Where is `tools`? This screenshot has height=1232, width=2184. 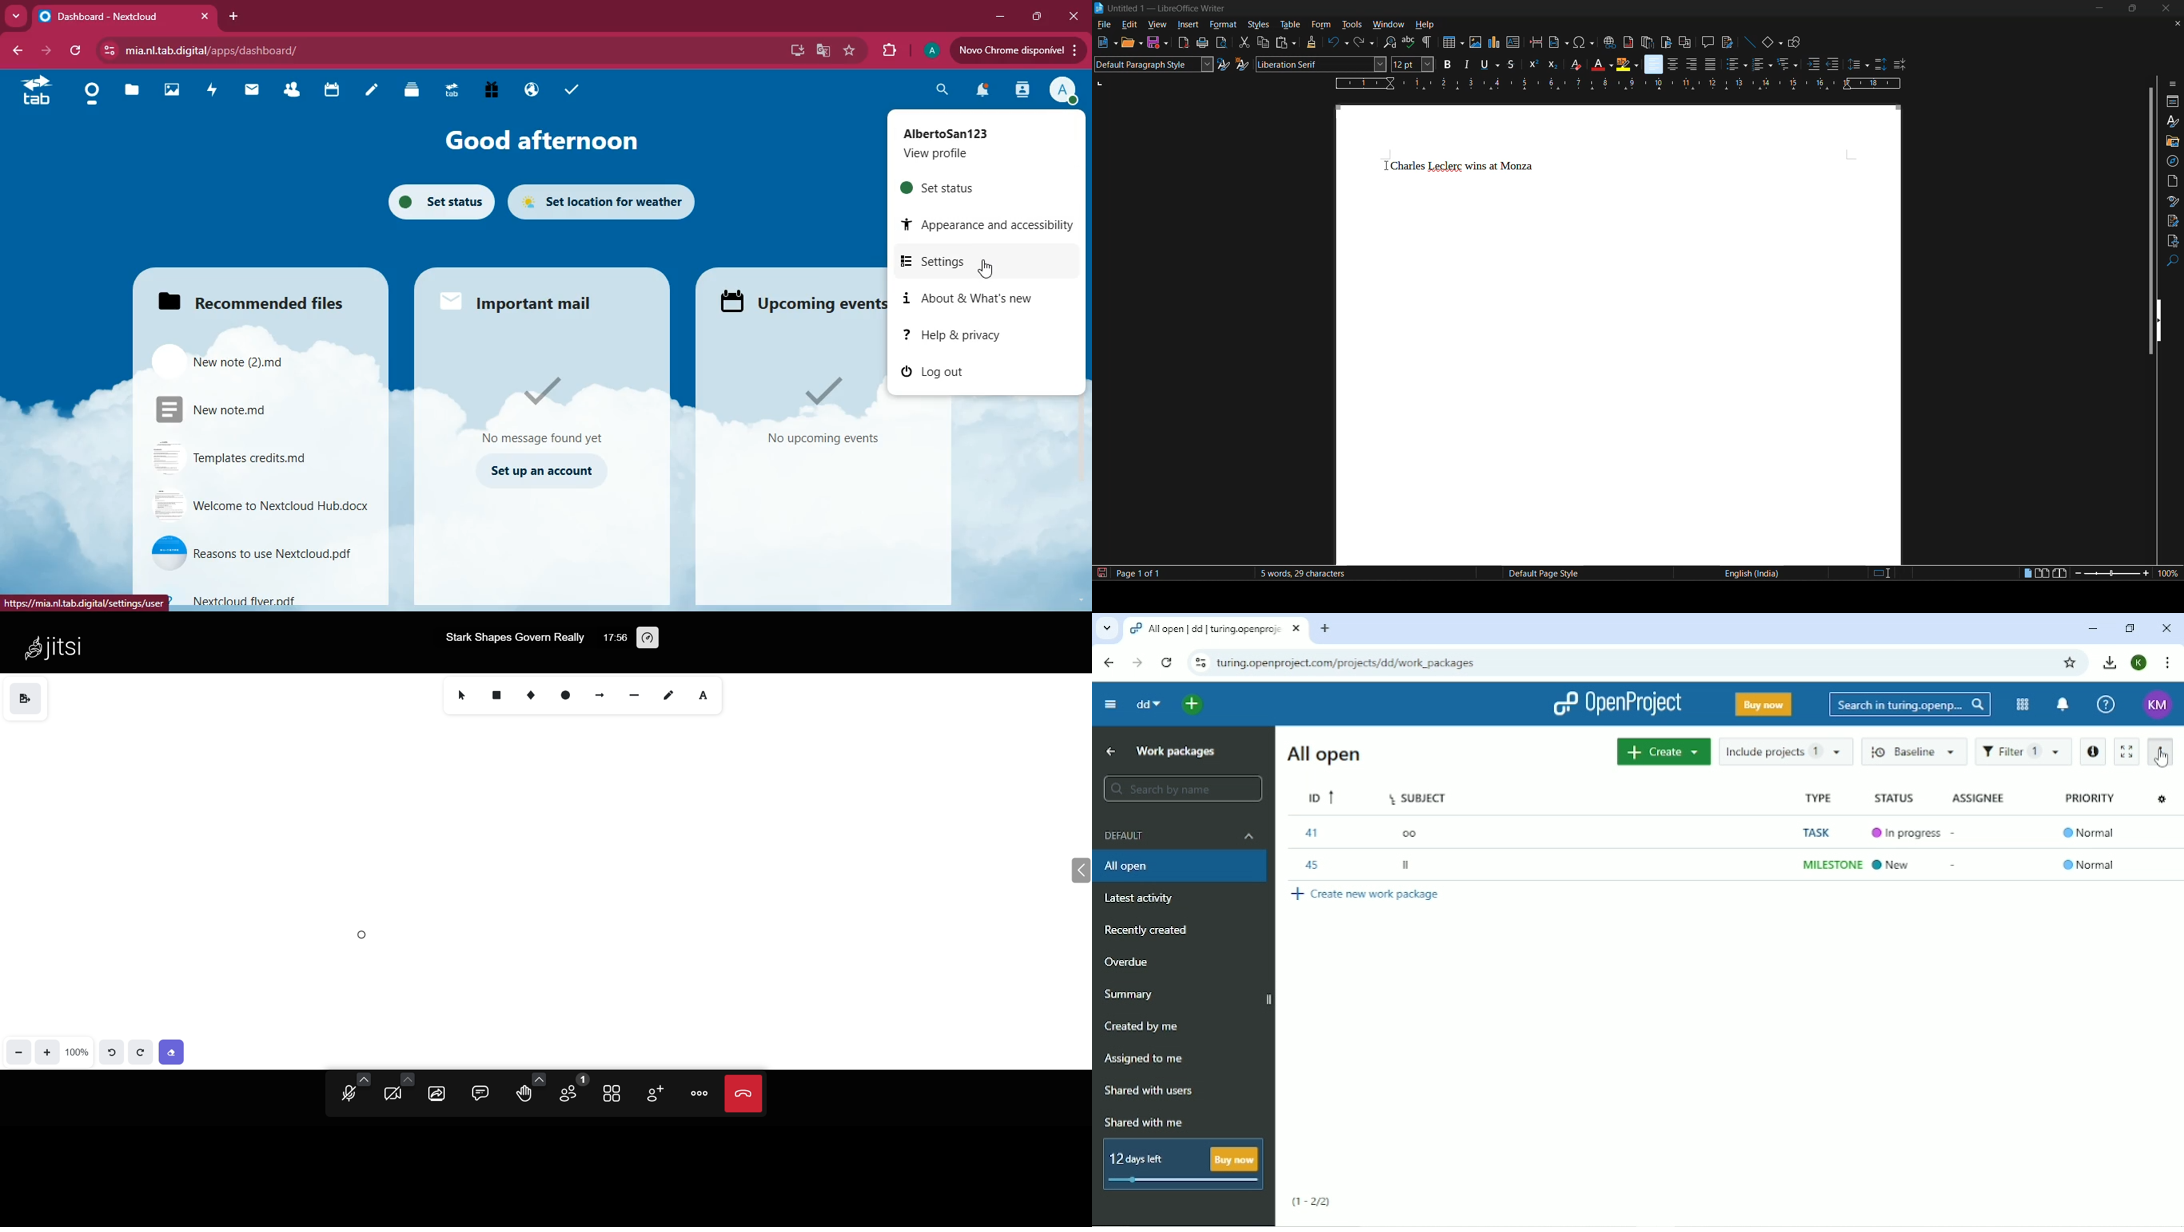
tools is located at coordinates (1351, 26).